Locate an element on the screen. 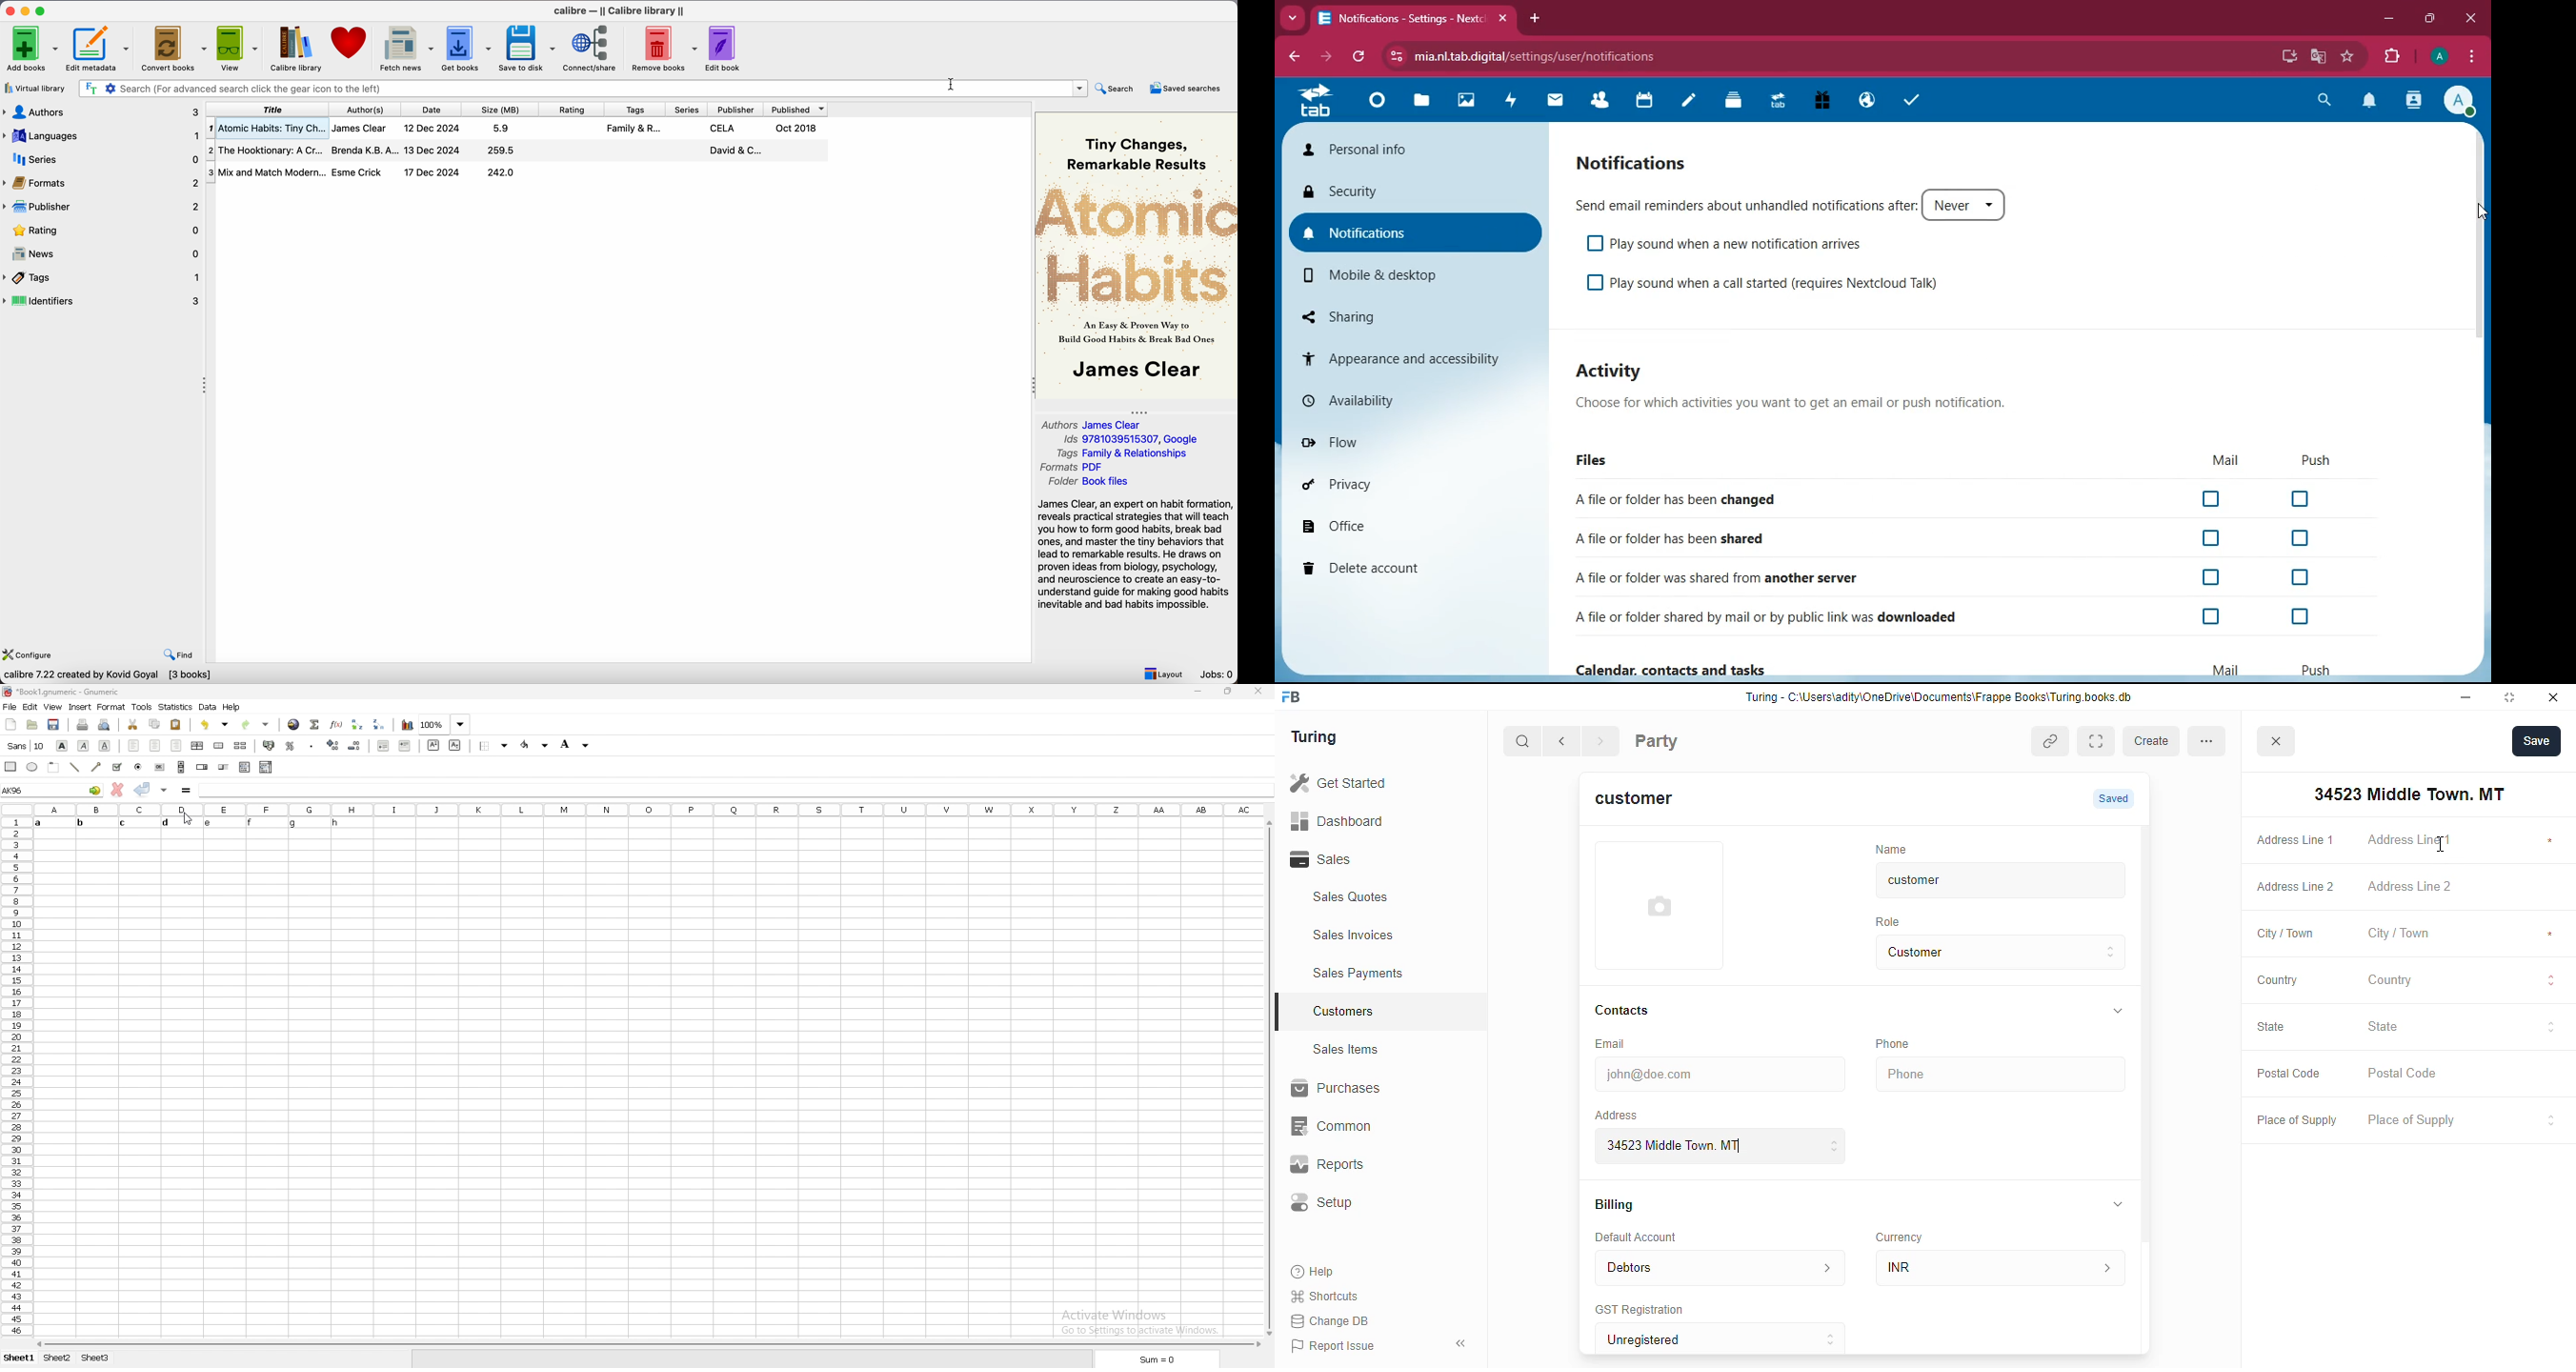 The width and height of the screenshot is (2576, 1372). Address Line 2 is located at coordinates (2464, 888).